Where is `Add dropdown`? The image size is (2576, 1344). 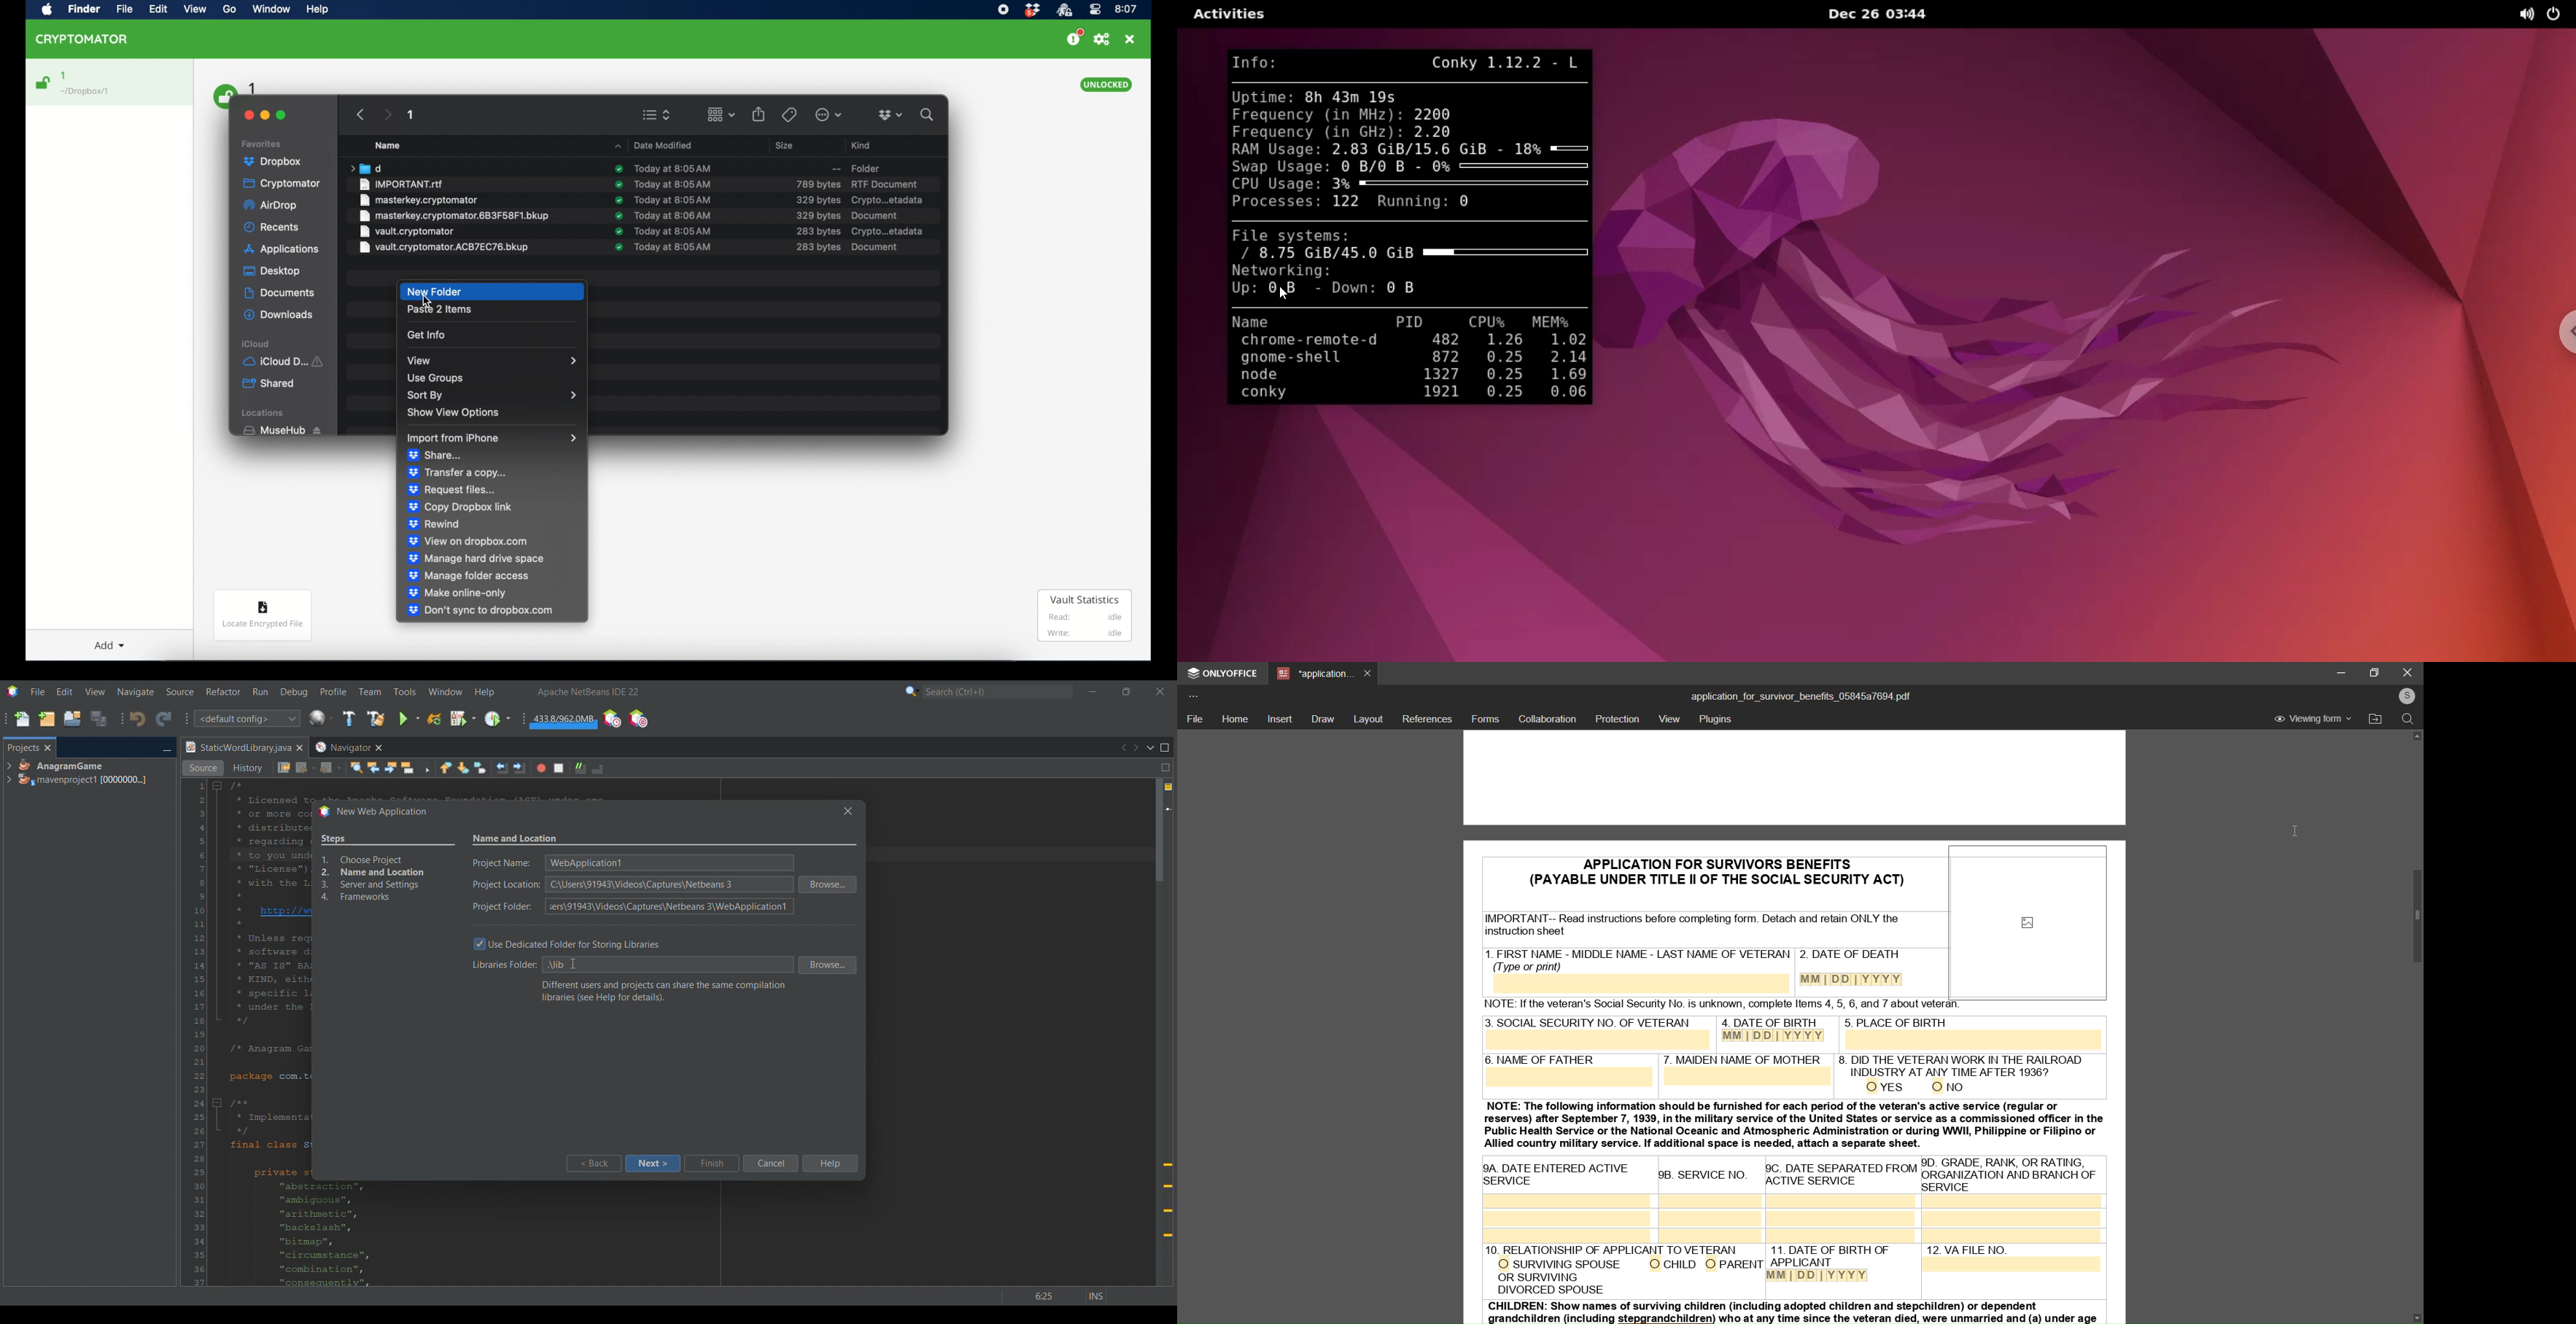 Add dropdown is located at coordinates (112, 641).